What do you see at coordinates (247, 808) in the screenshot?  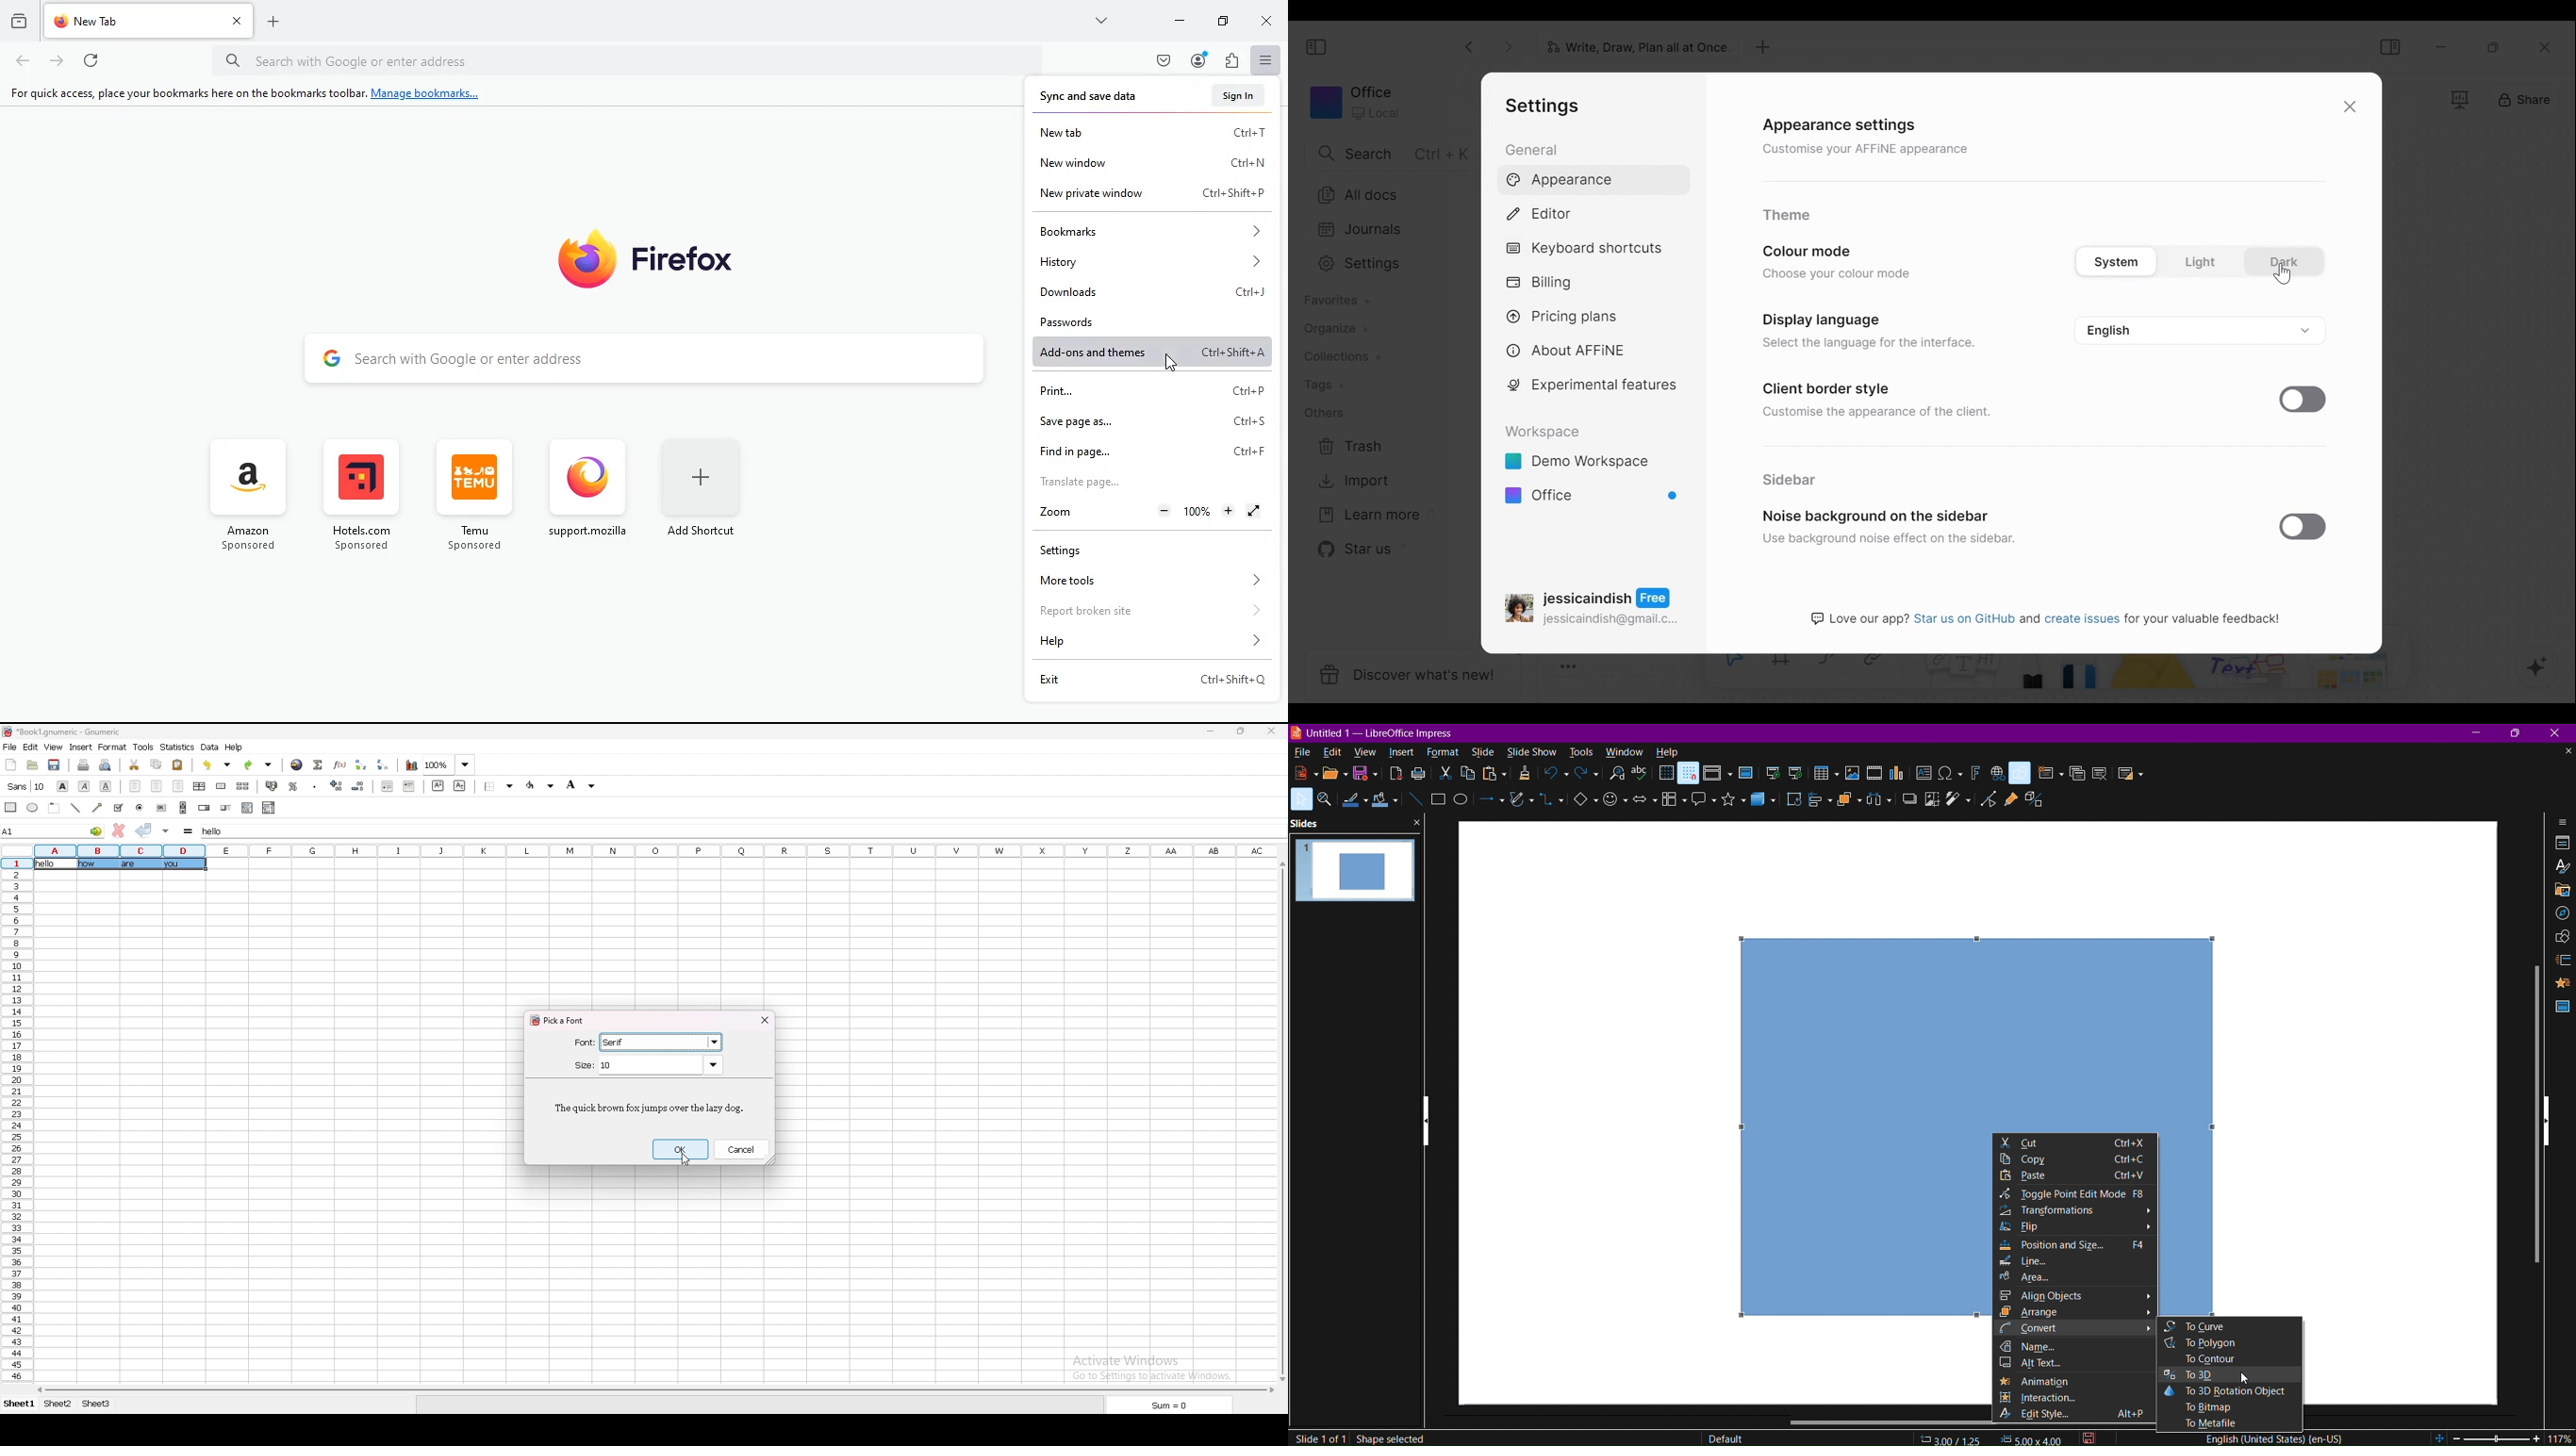 I see `list` at bounding box center [247, 808].